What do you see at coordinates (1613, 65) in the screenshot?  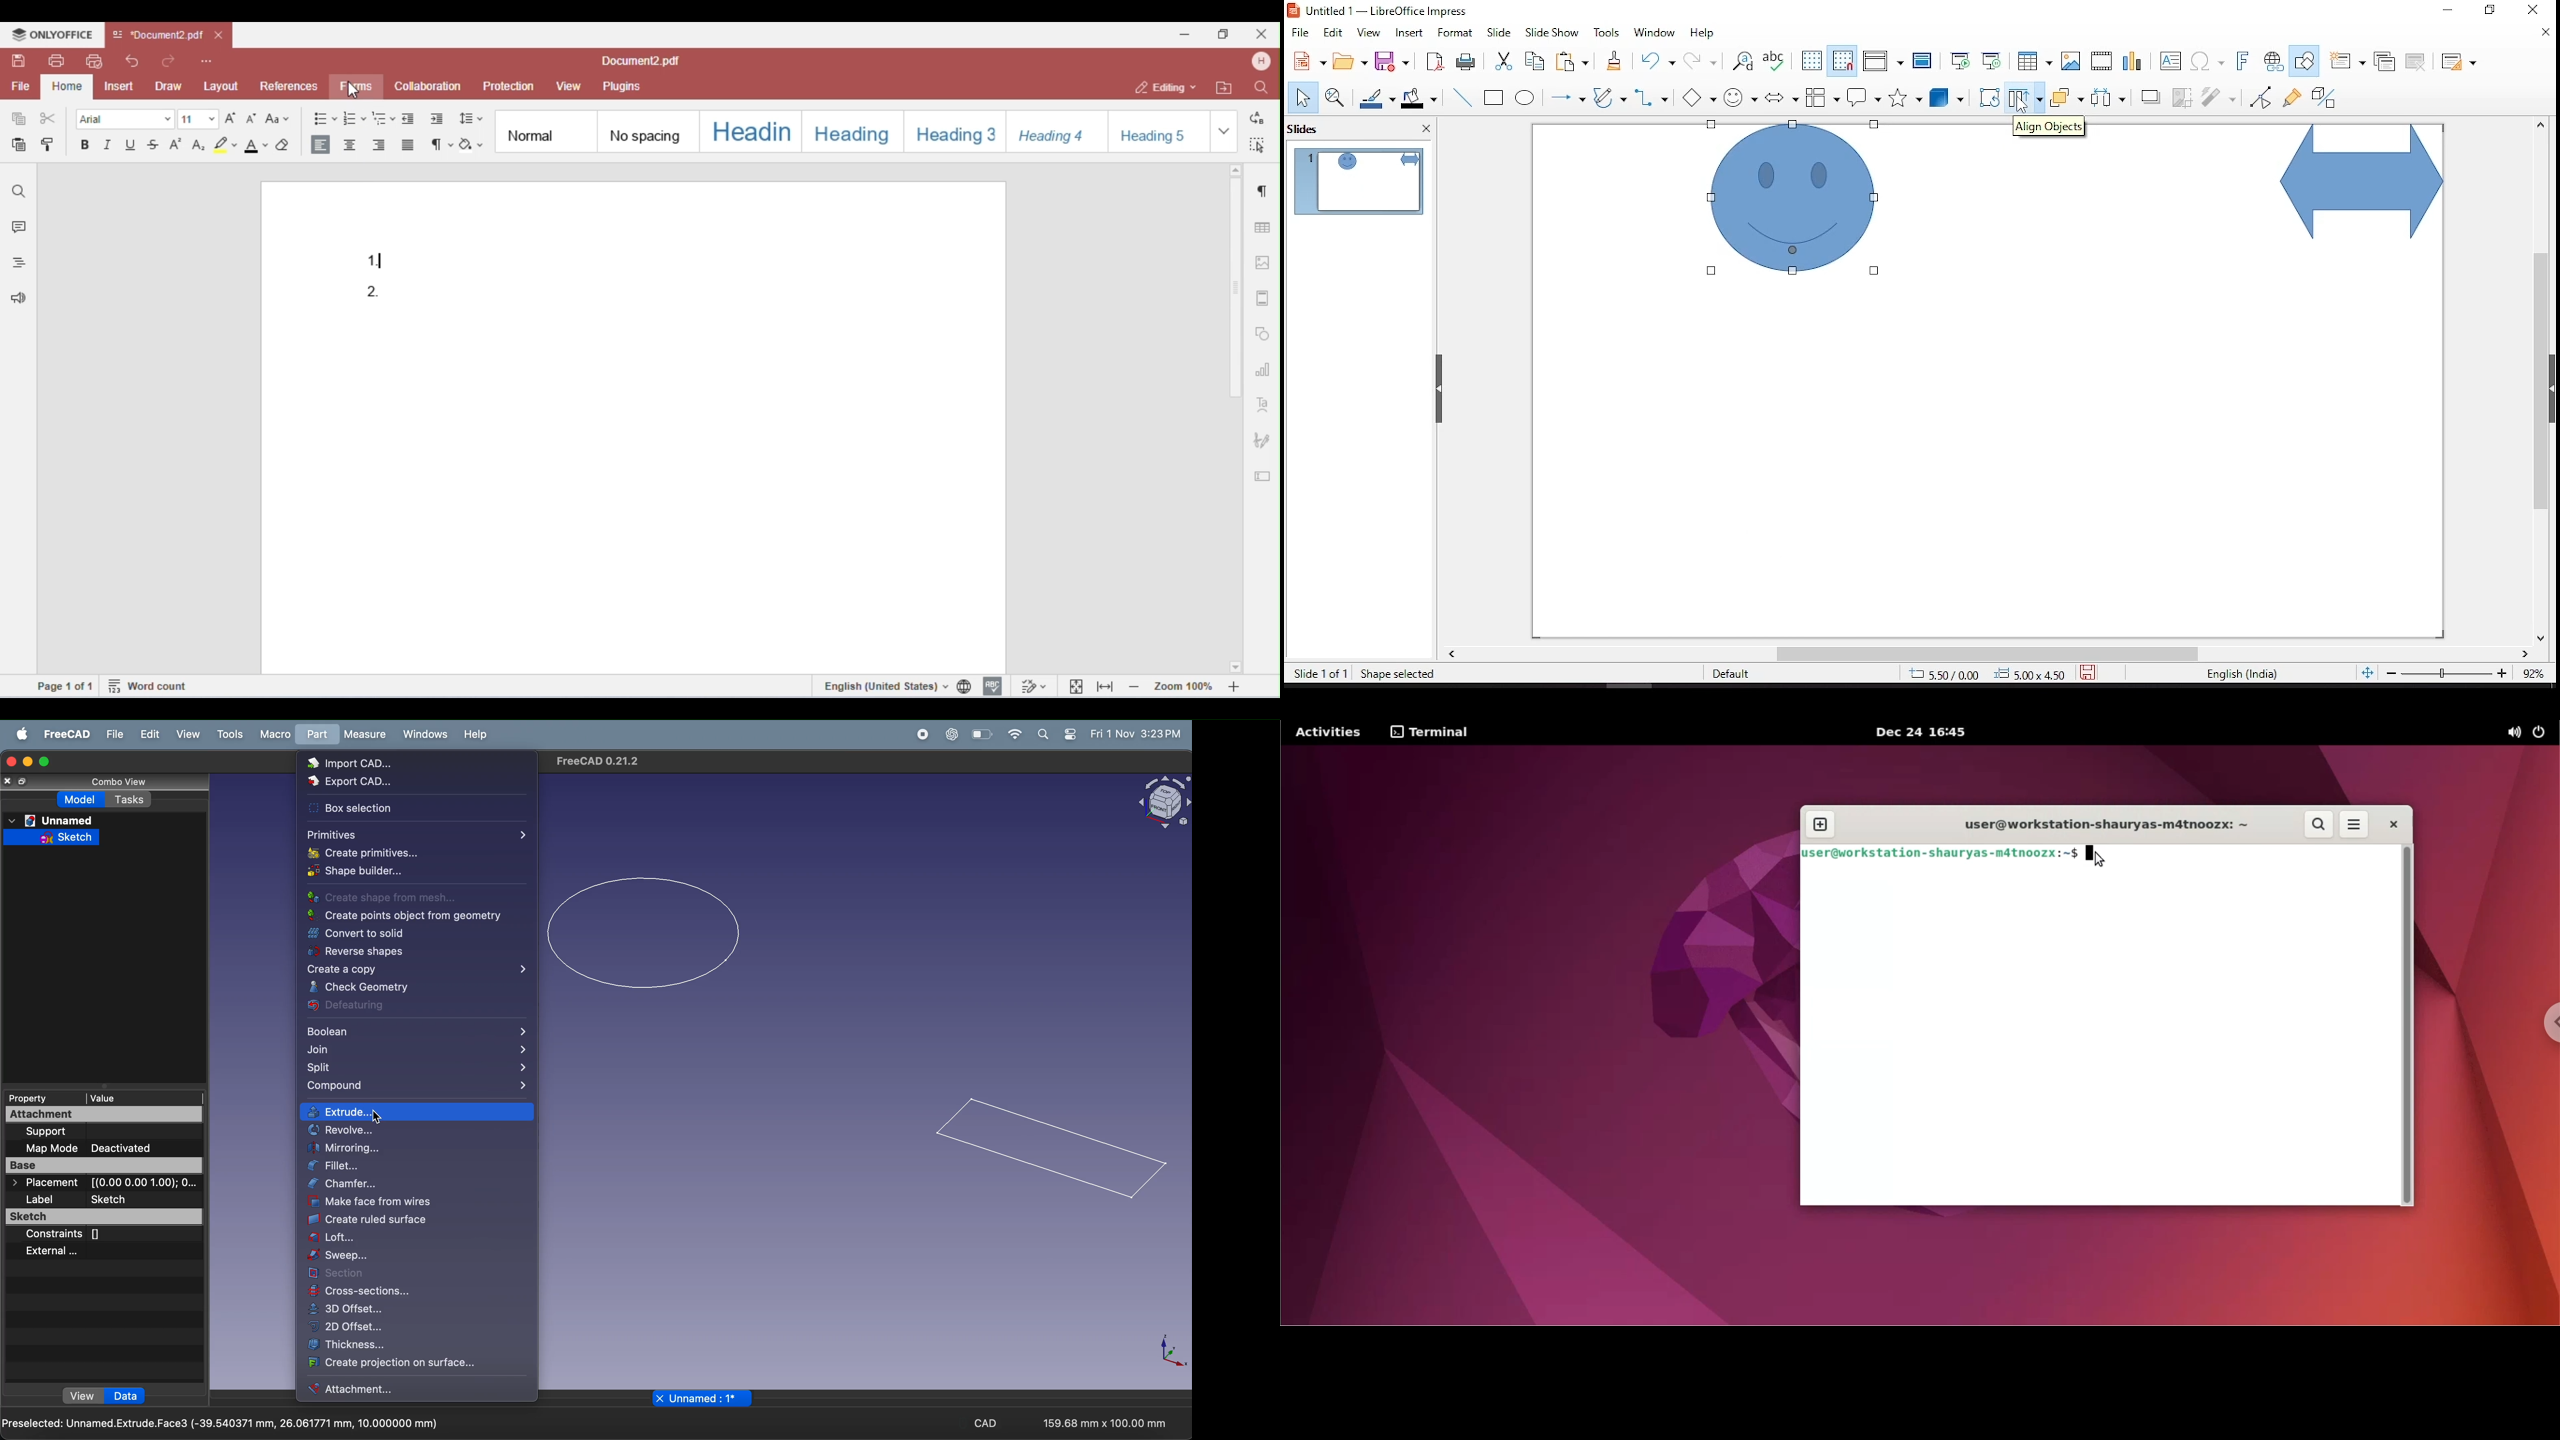 I see `clone formatting` at bounding box center [1613, 65].